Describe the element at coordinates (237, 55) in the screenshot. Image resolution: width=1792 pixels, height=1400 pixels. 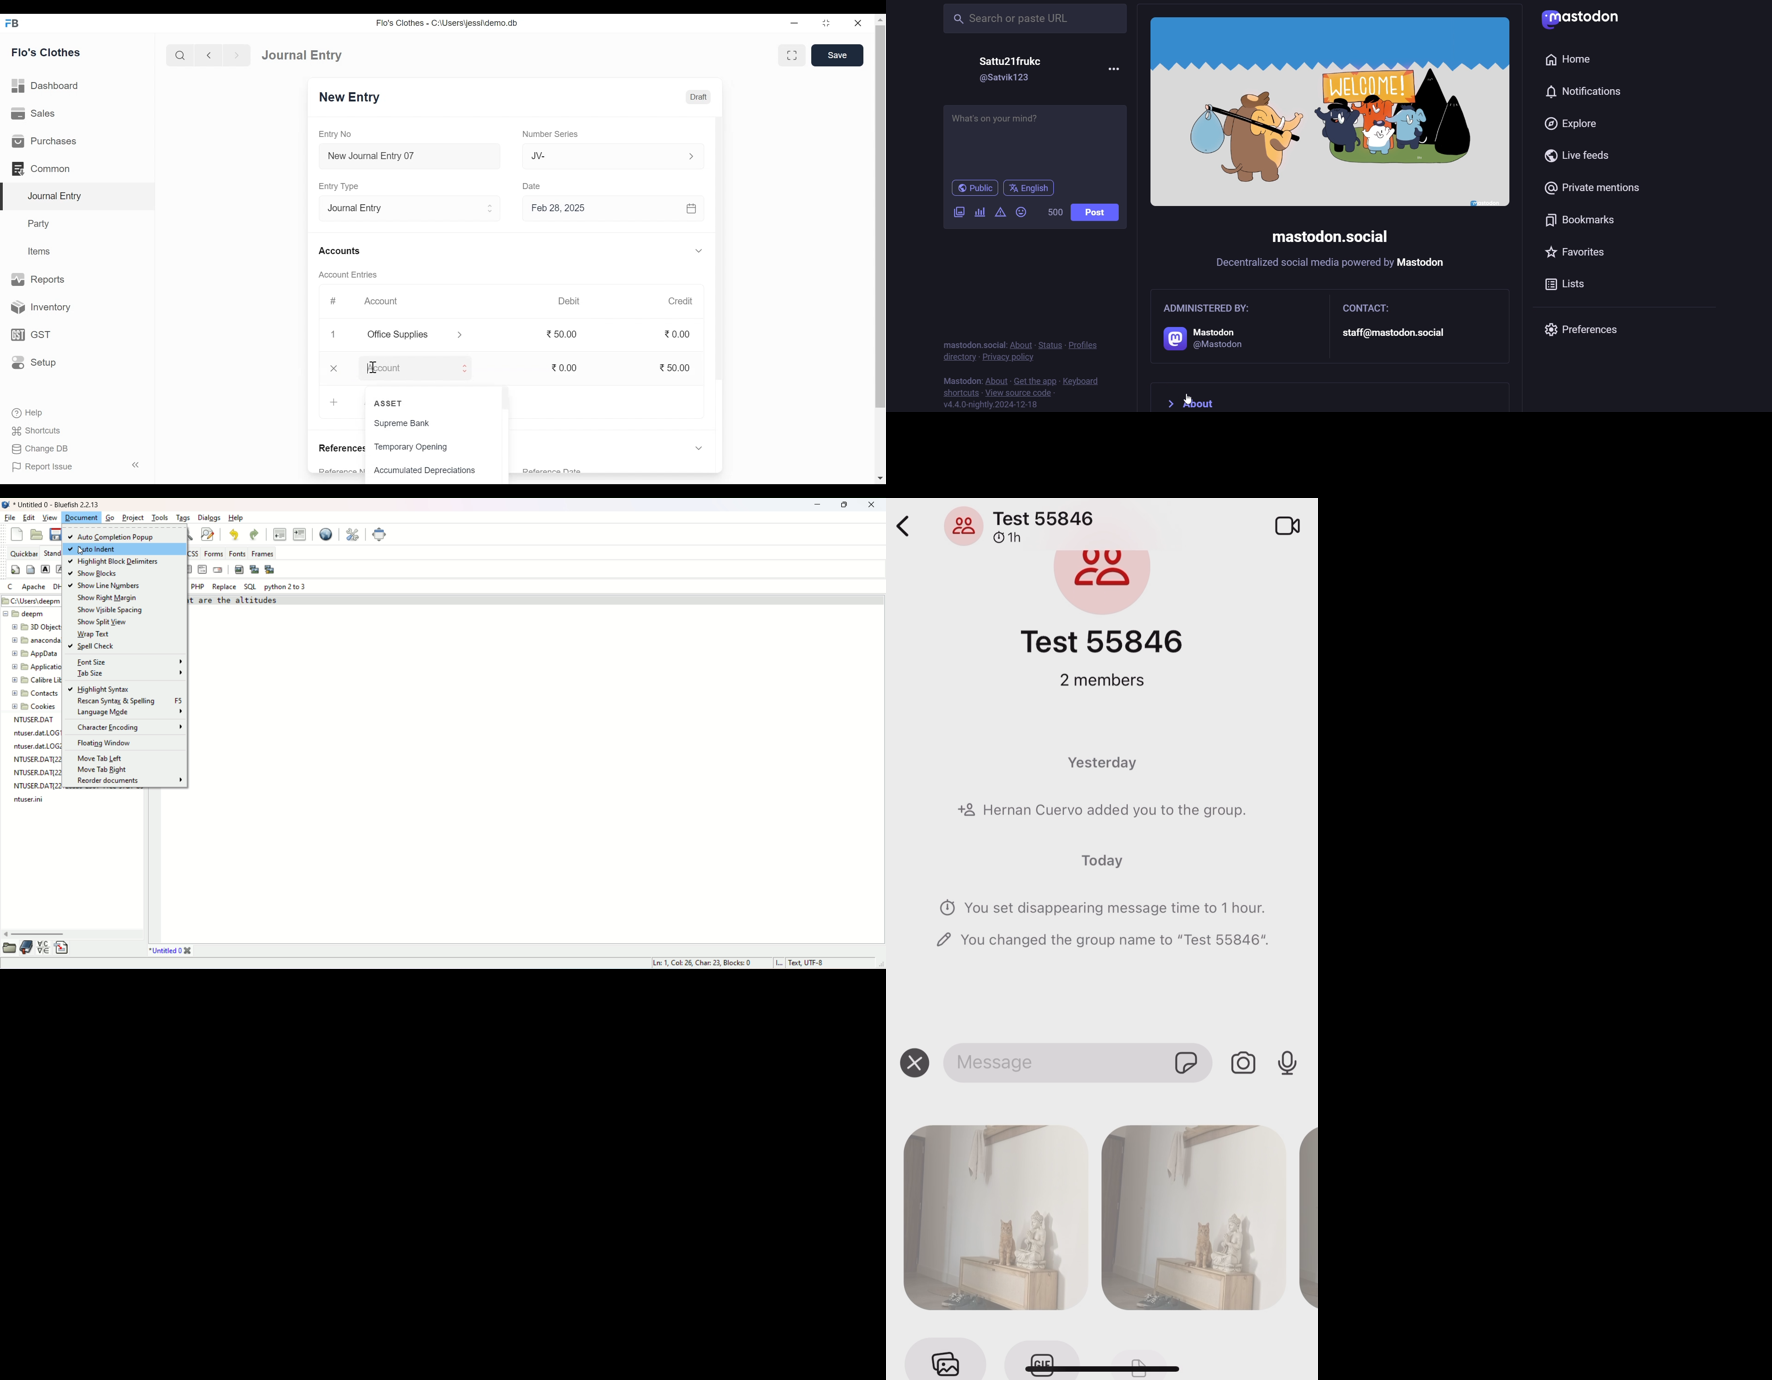
I see `Navigate Forward` at that location.